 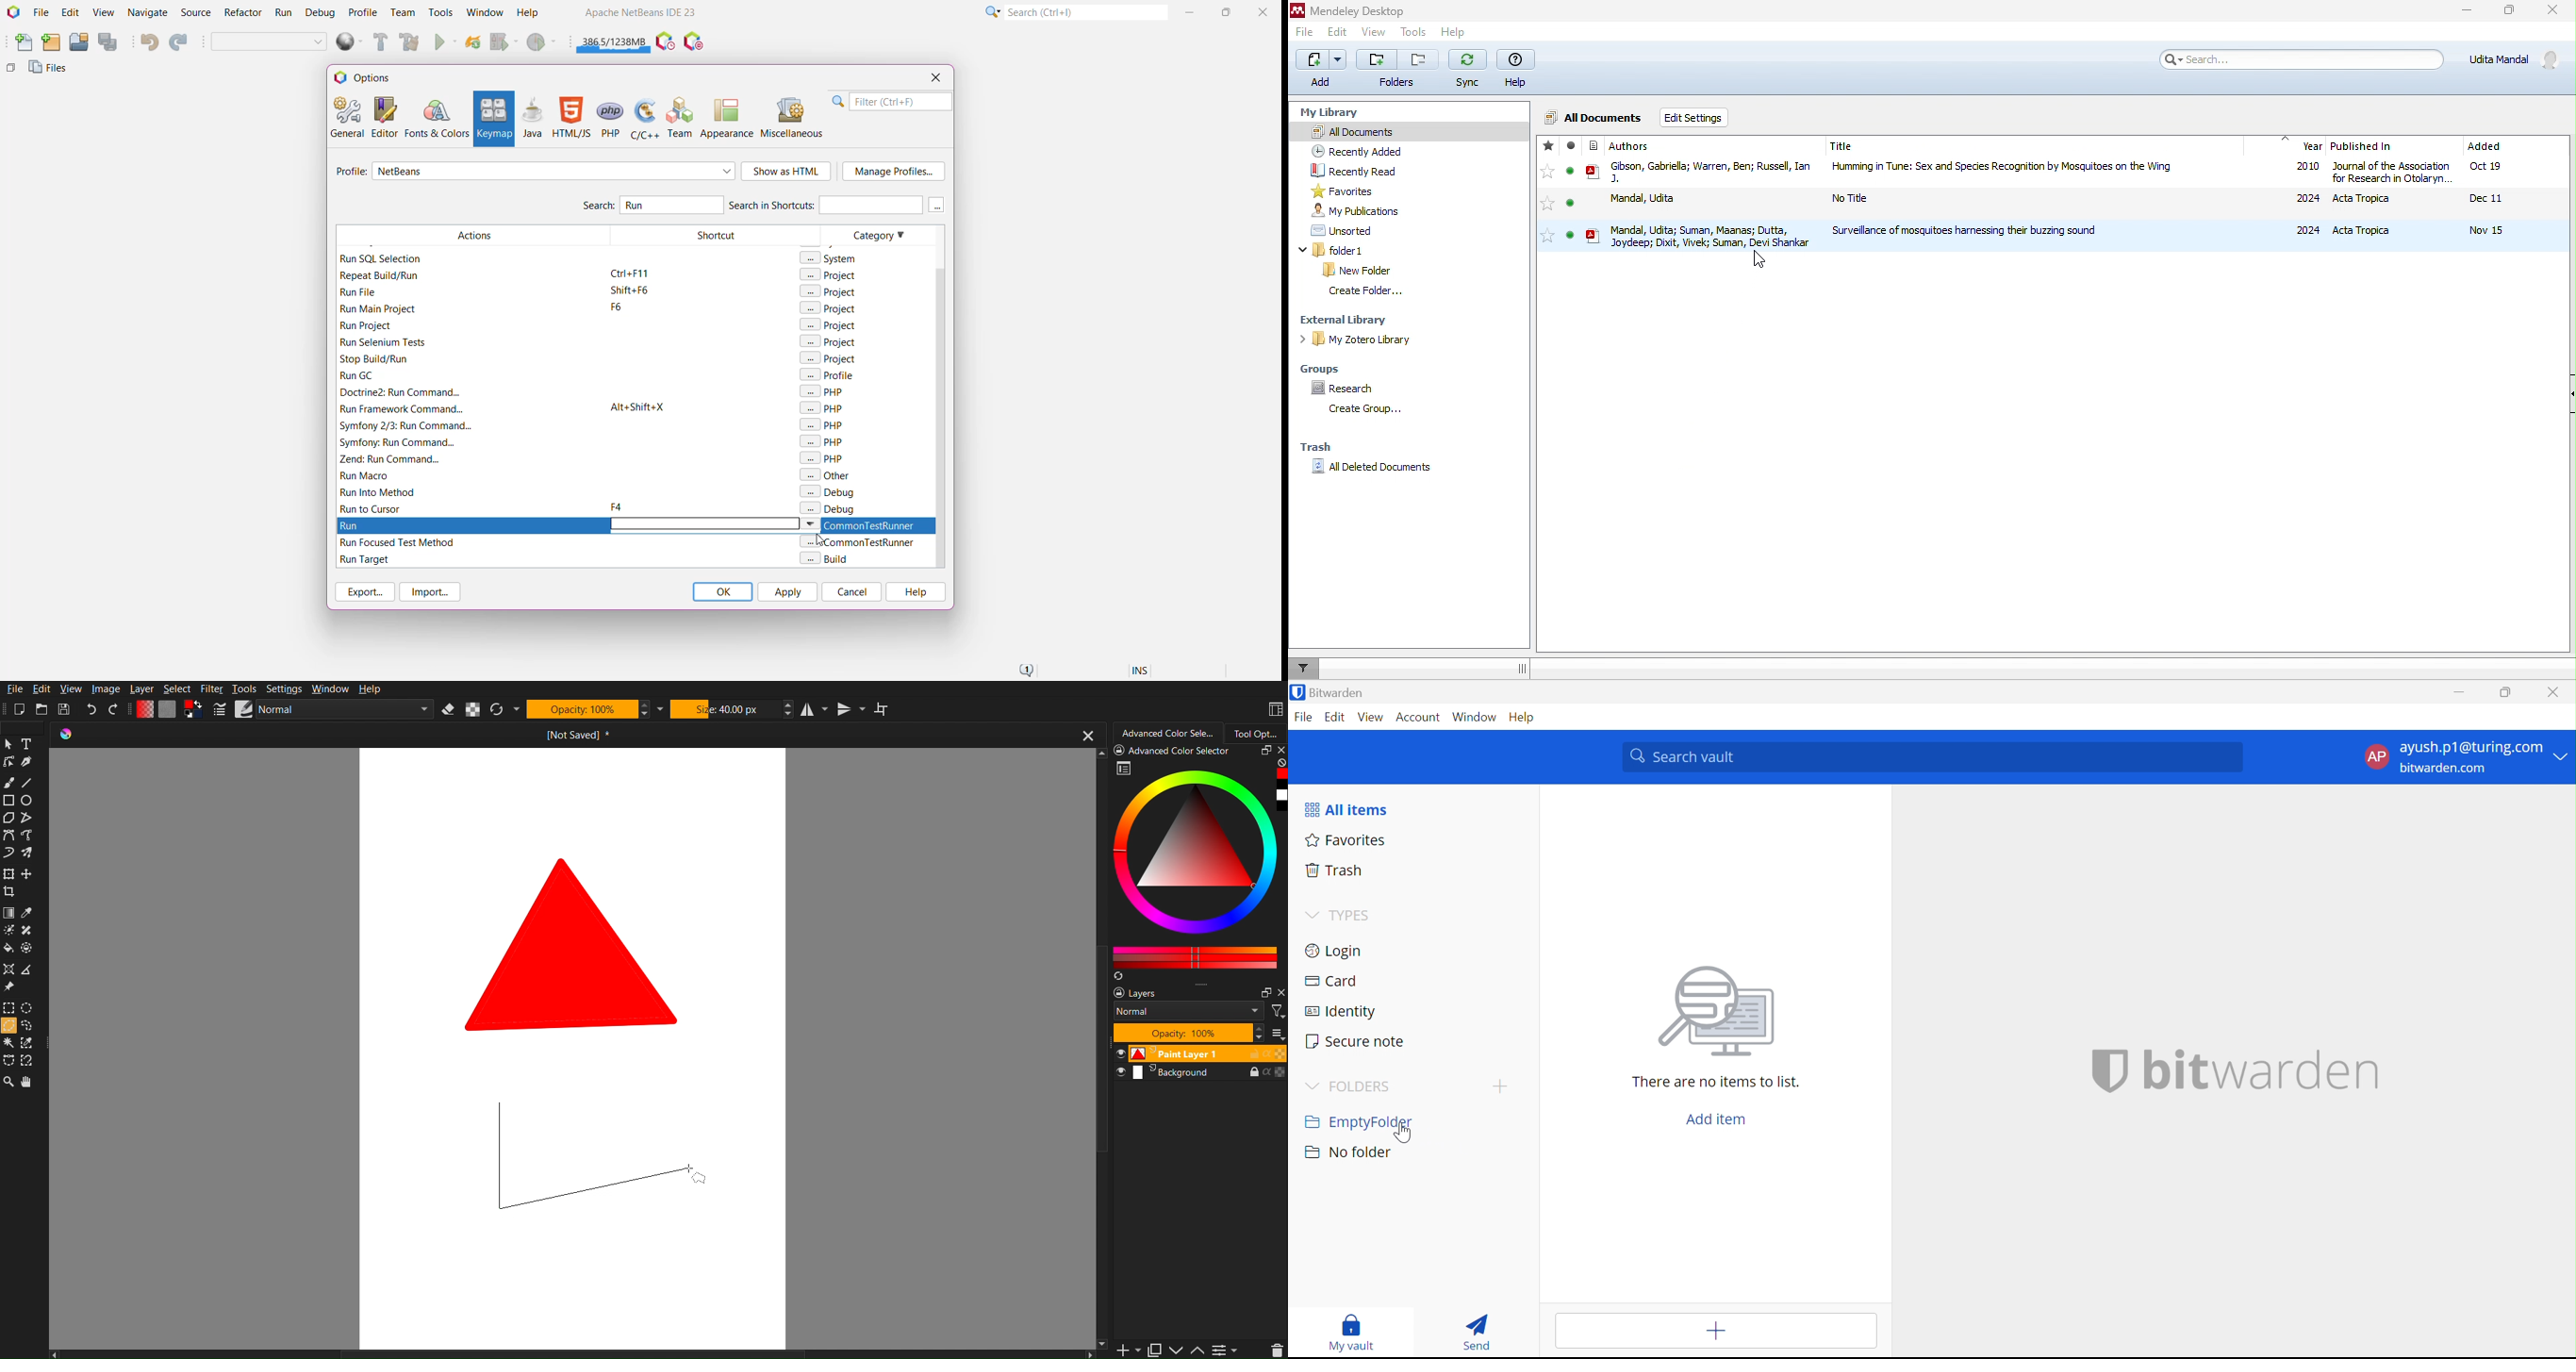 What do you see at coordinates (576, 737) in the screenshot?
I see `Current Document` at bounding box center [576, 737].